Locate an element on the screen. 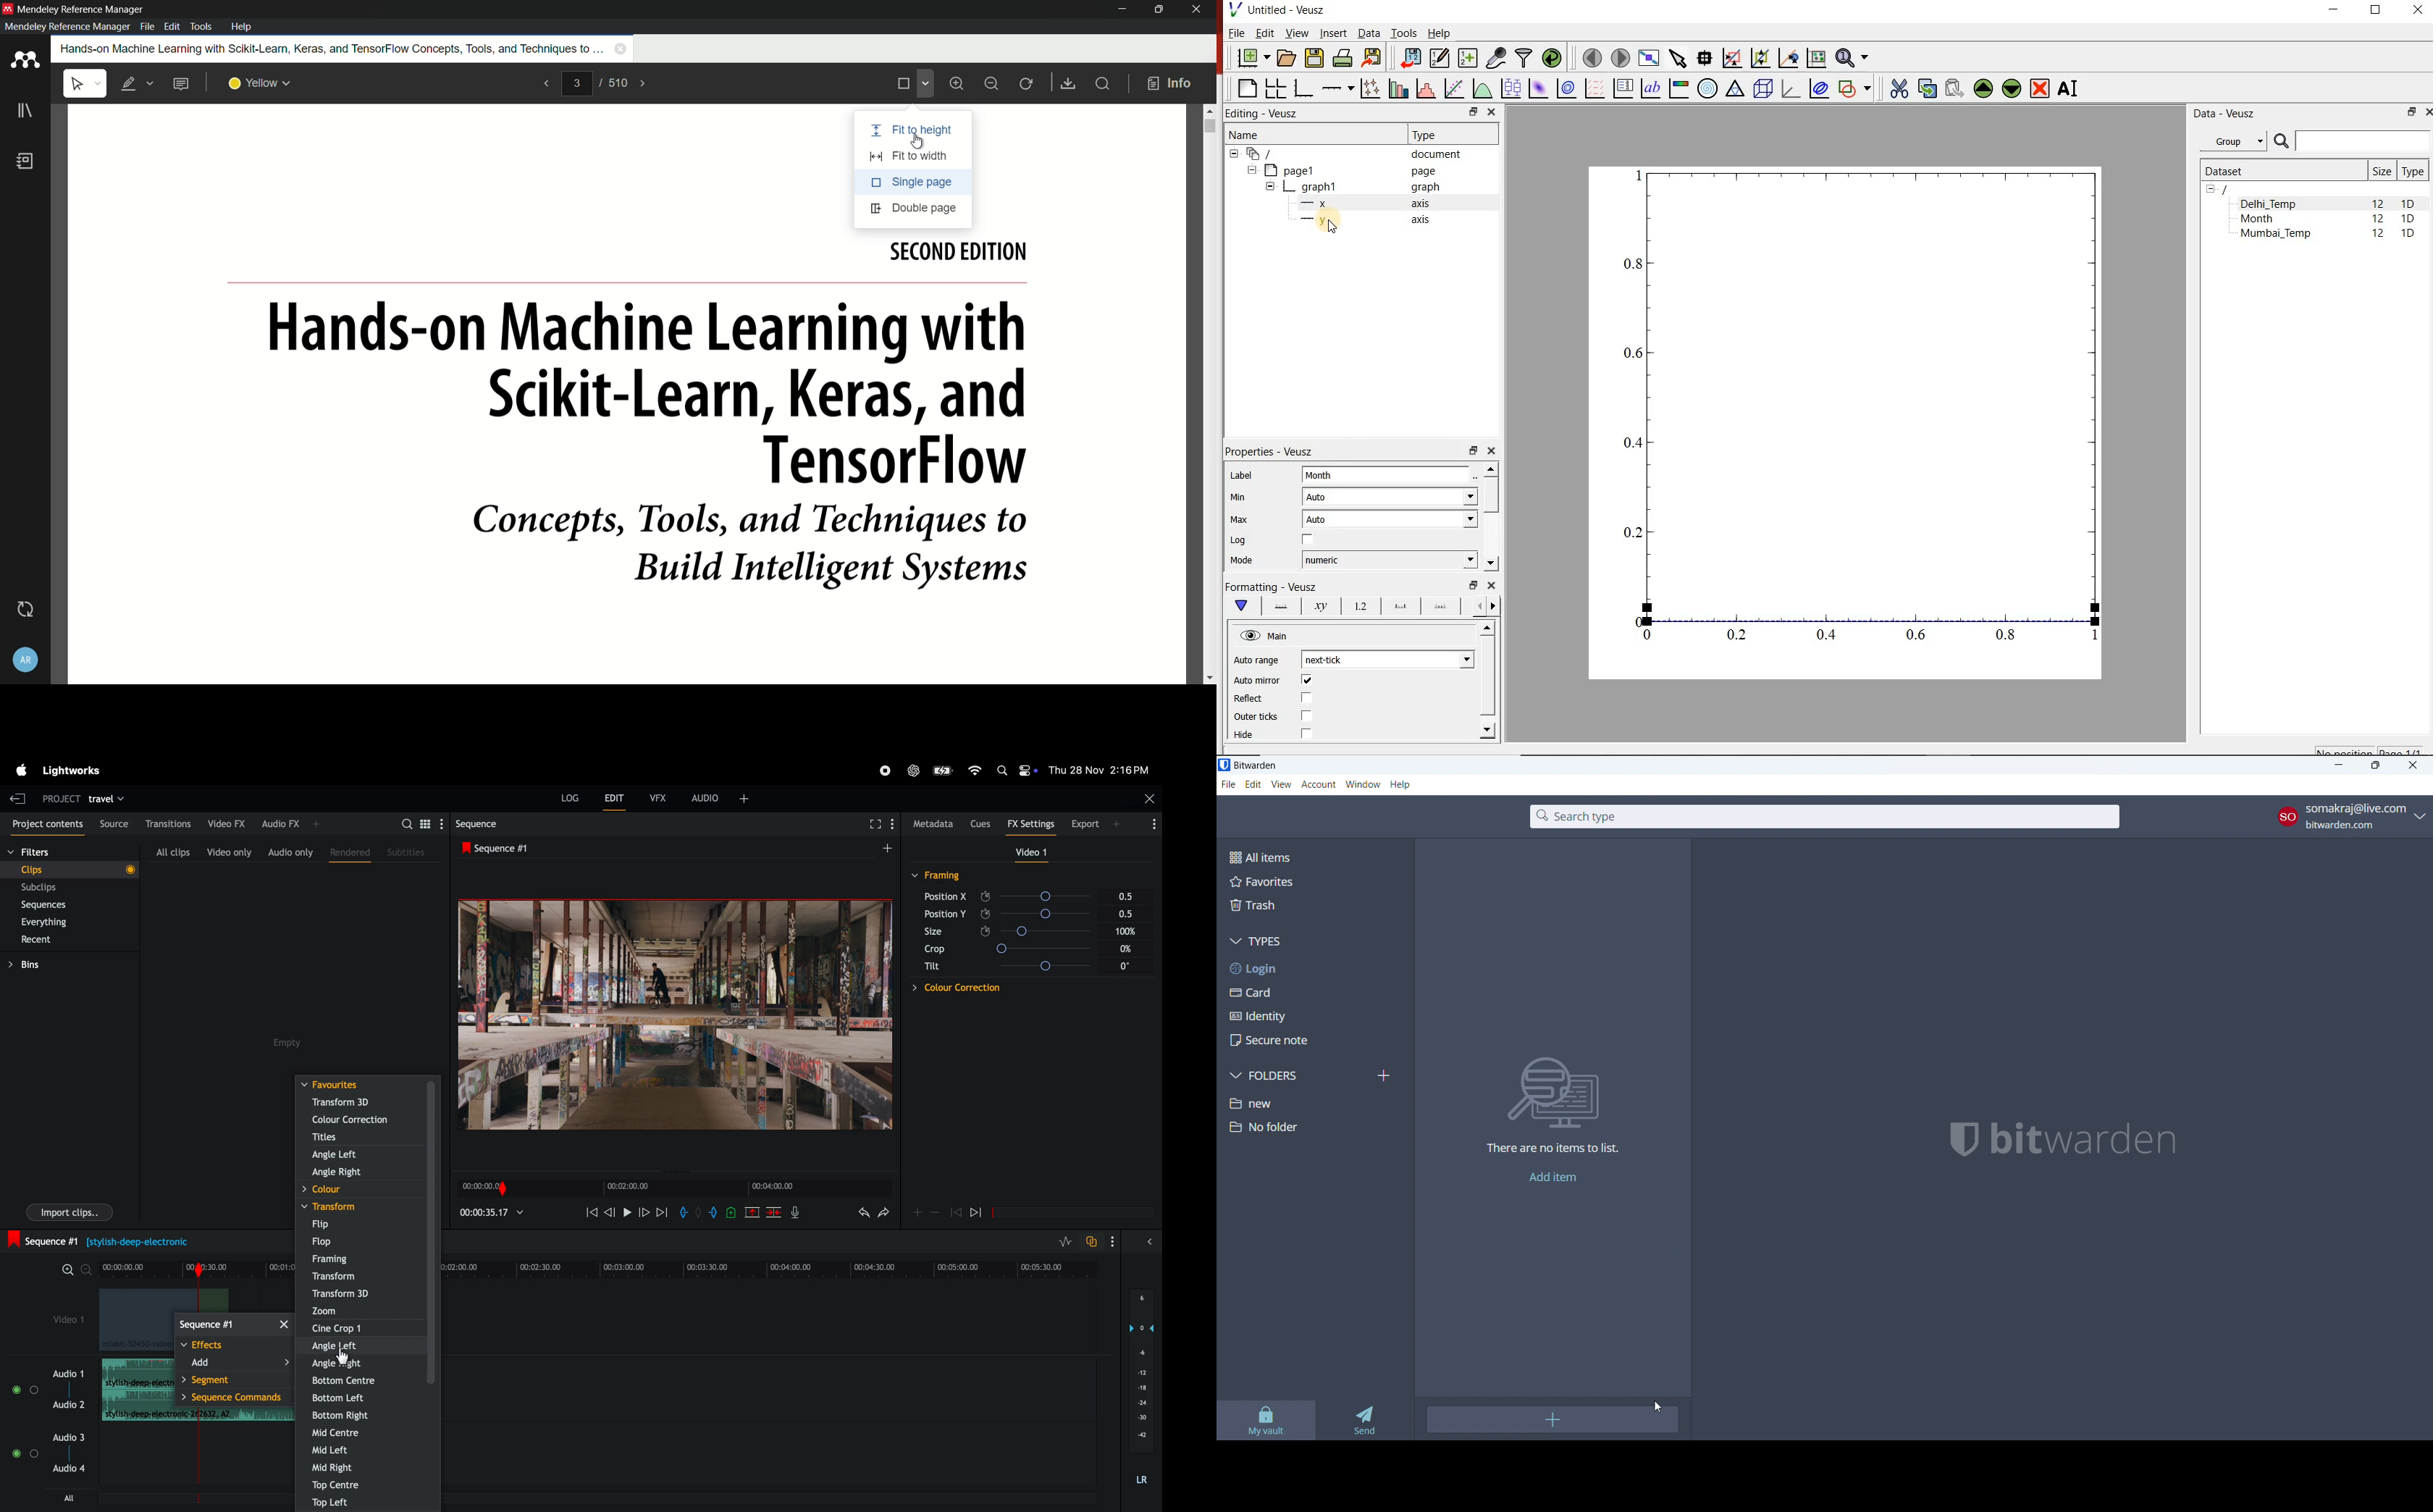  angle is located at coordinates (1062, 932).